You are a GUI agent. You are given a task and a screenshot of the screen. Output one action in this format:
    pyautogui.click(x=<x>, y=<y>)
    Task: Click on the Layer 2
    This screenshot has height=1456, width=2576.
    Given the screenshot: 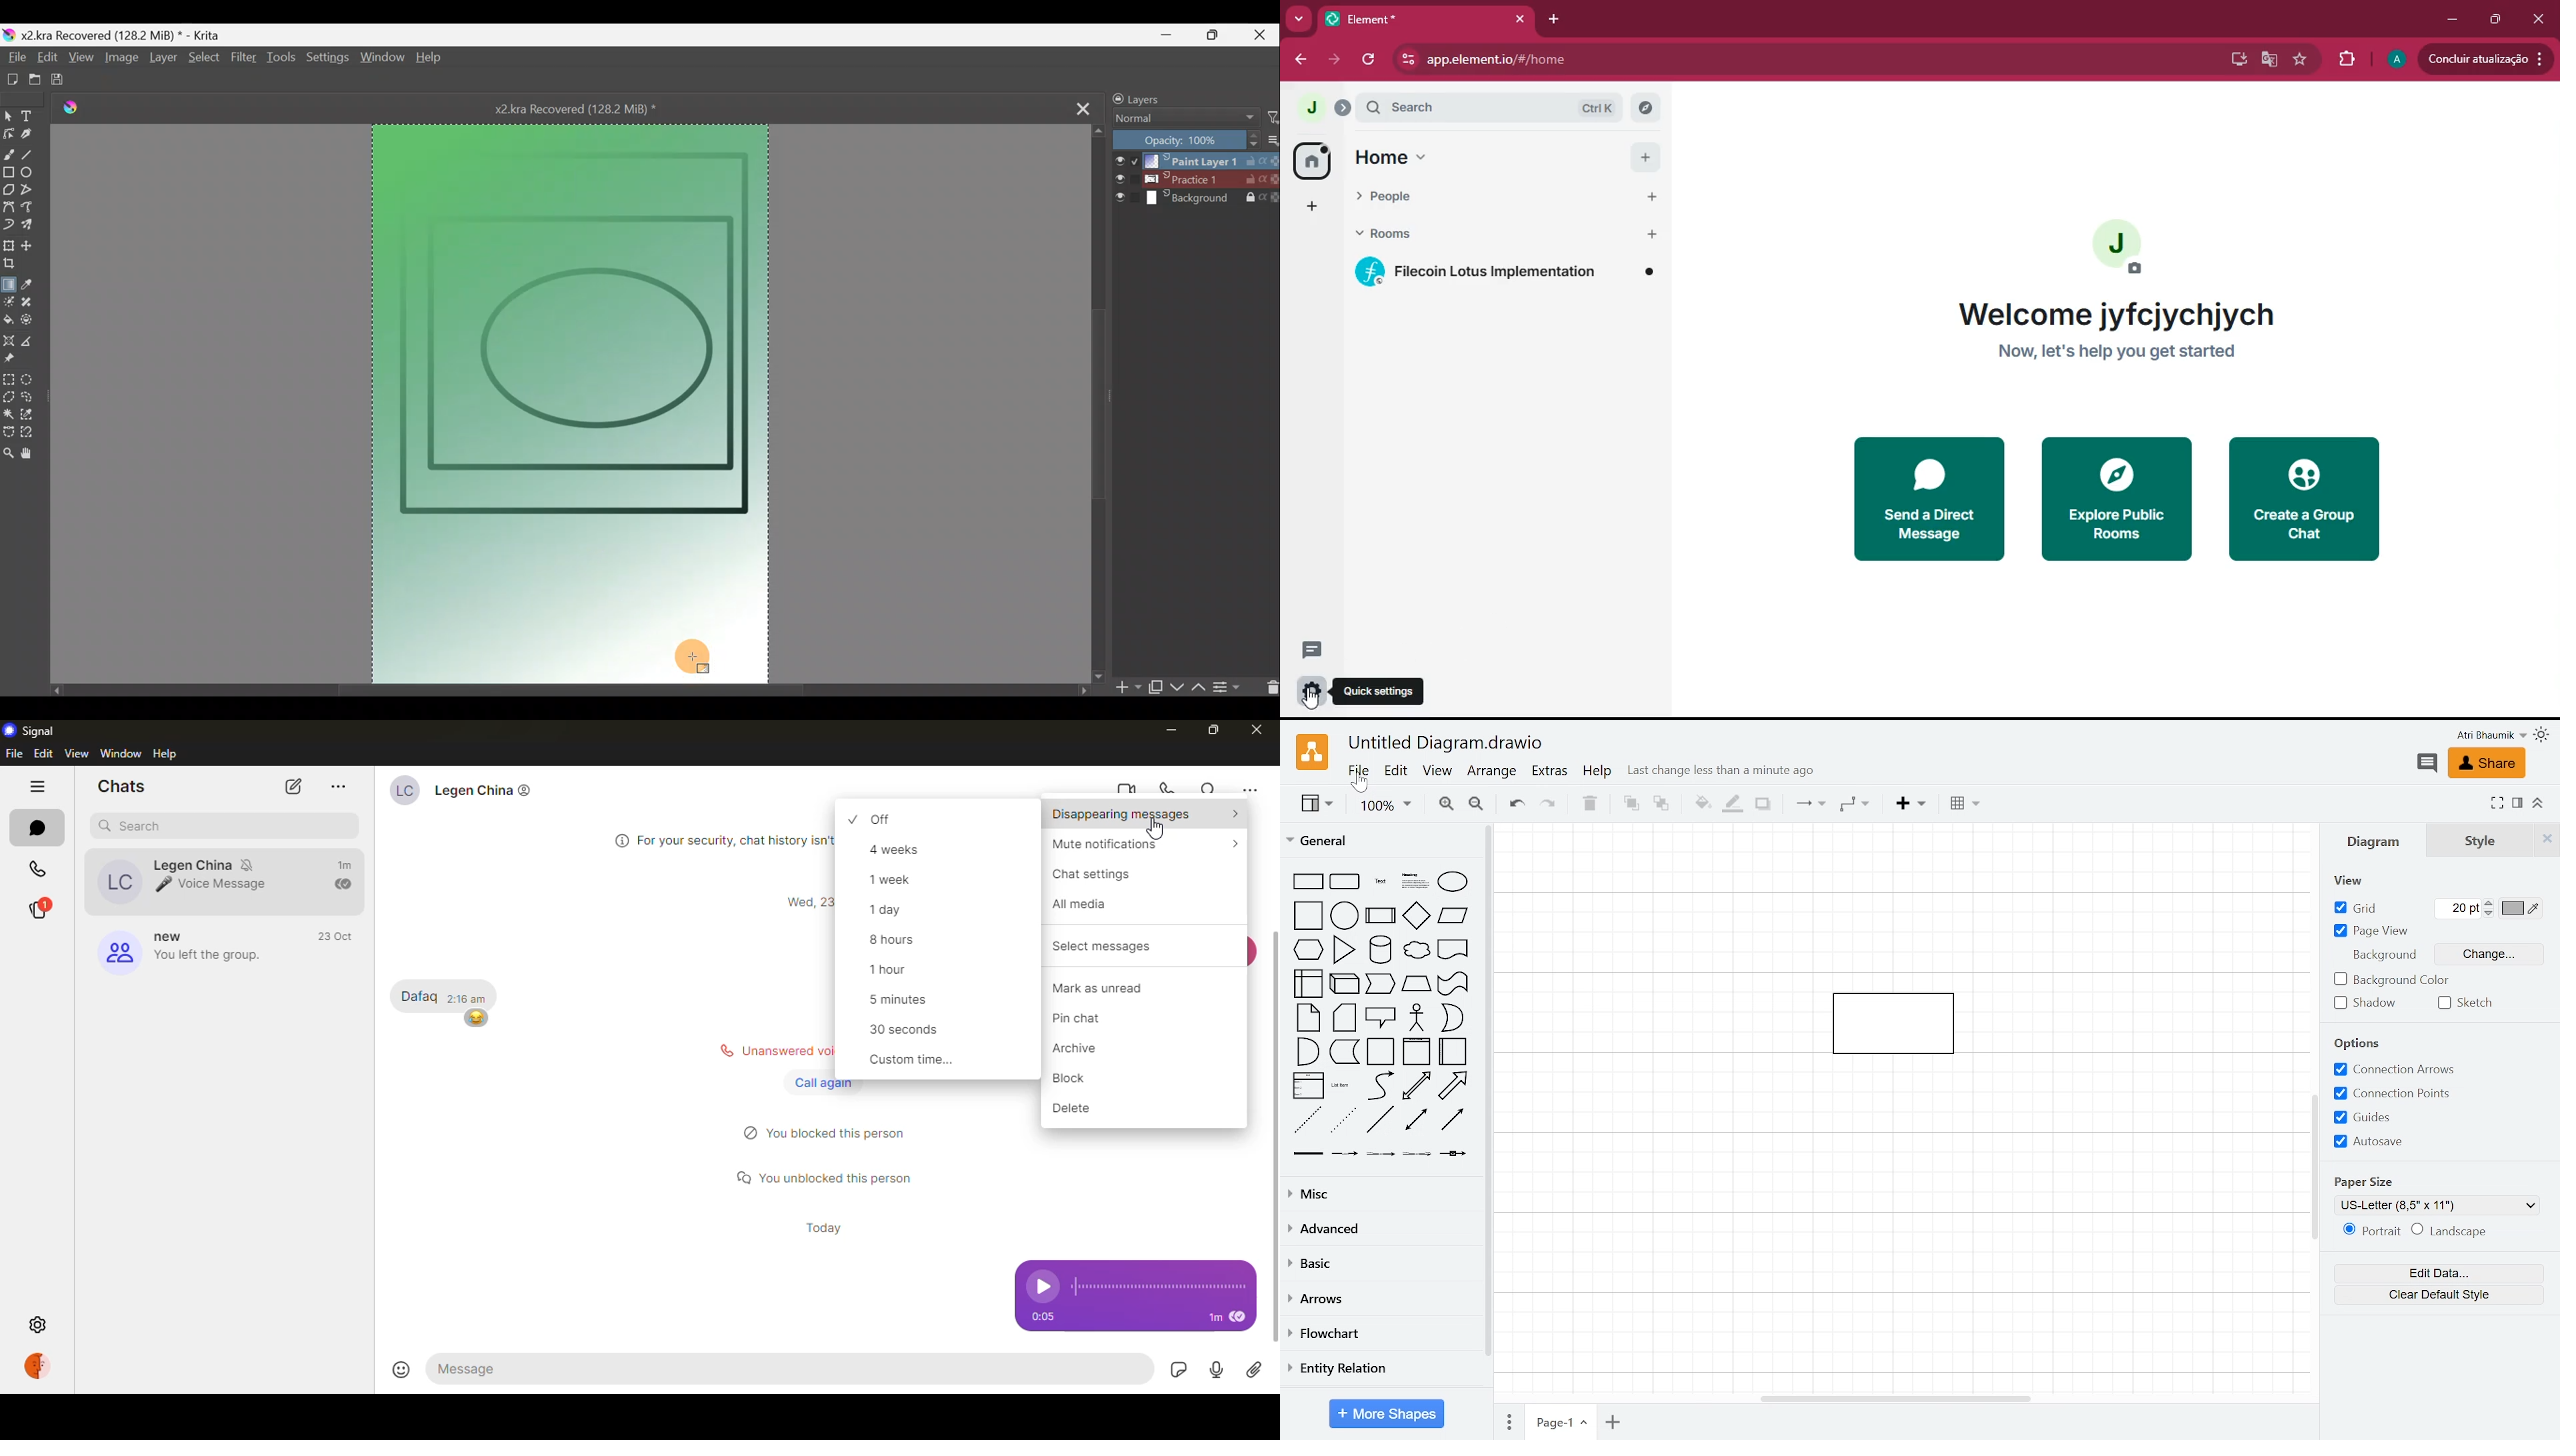 What is the action you would take?
    pyautogui.click(x=1195, y=179)
    